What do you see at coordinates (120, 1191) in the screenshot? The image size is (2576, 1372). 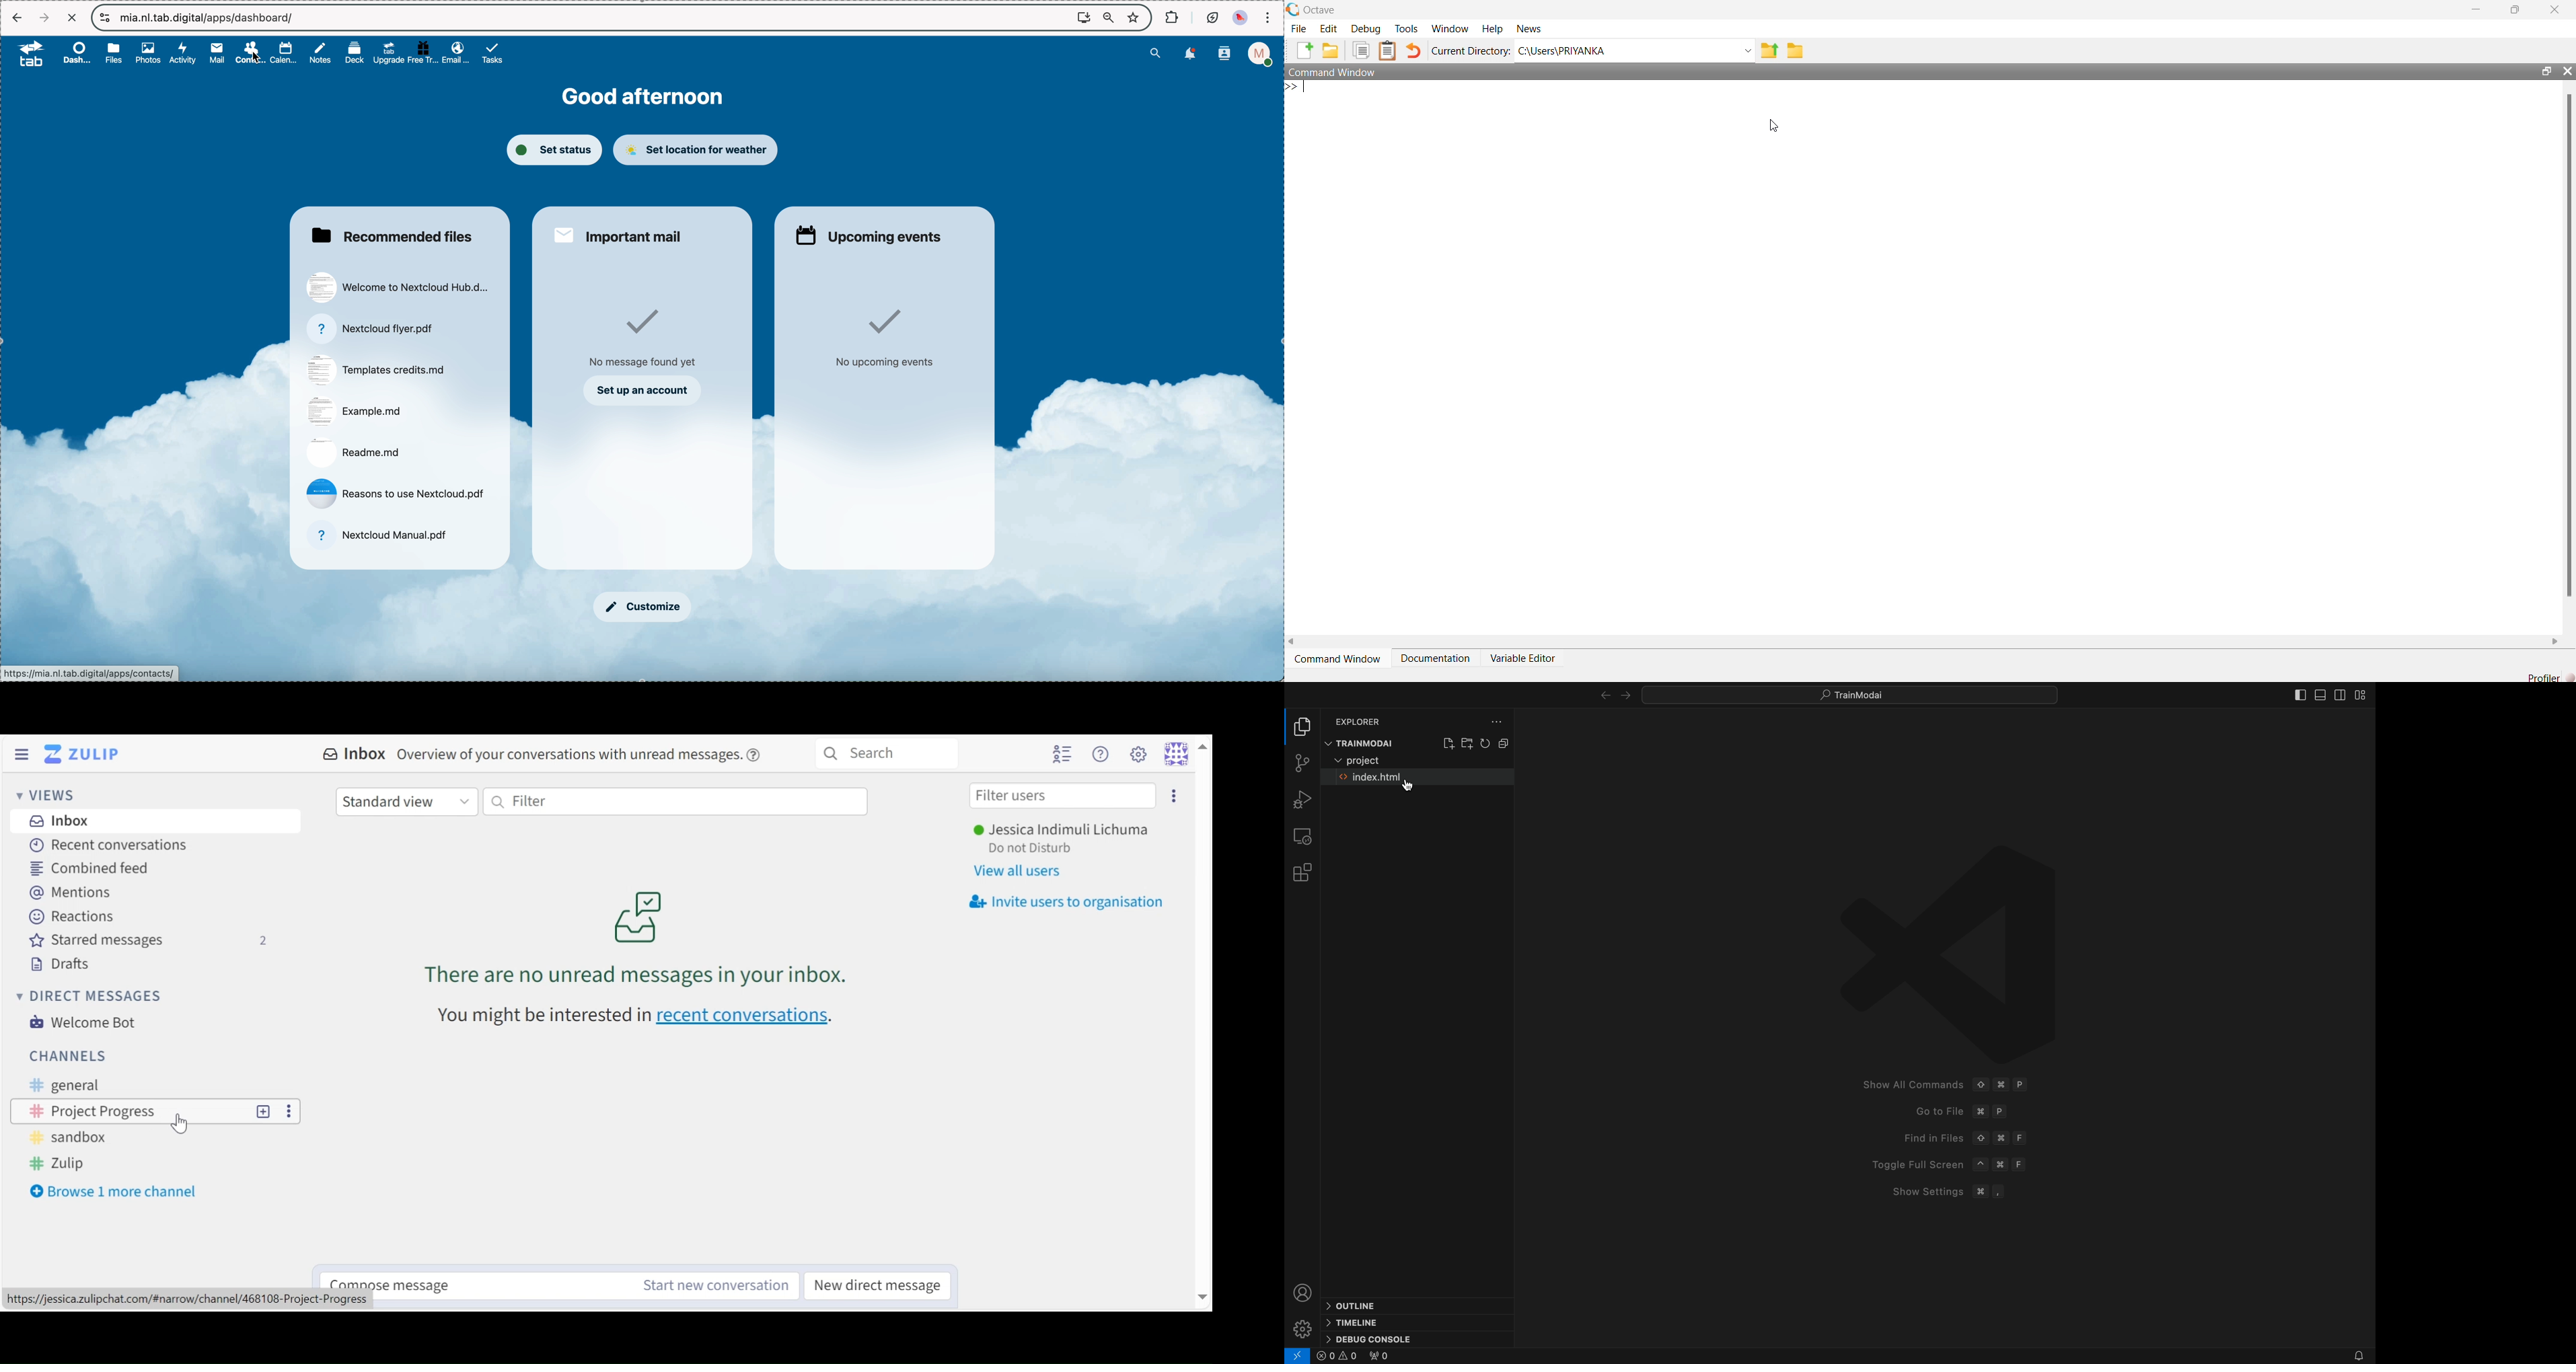 I see `Browse 1 more channel` at bounding box center [120, 1191].